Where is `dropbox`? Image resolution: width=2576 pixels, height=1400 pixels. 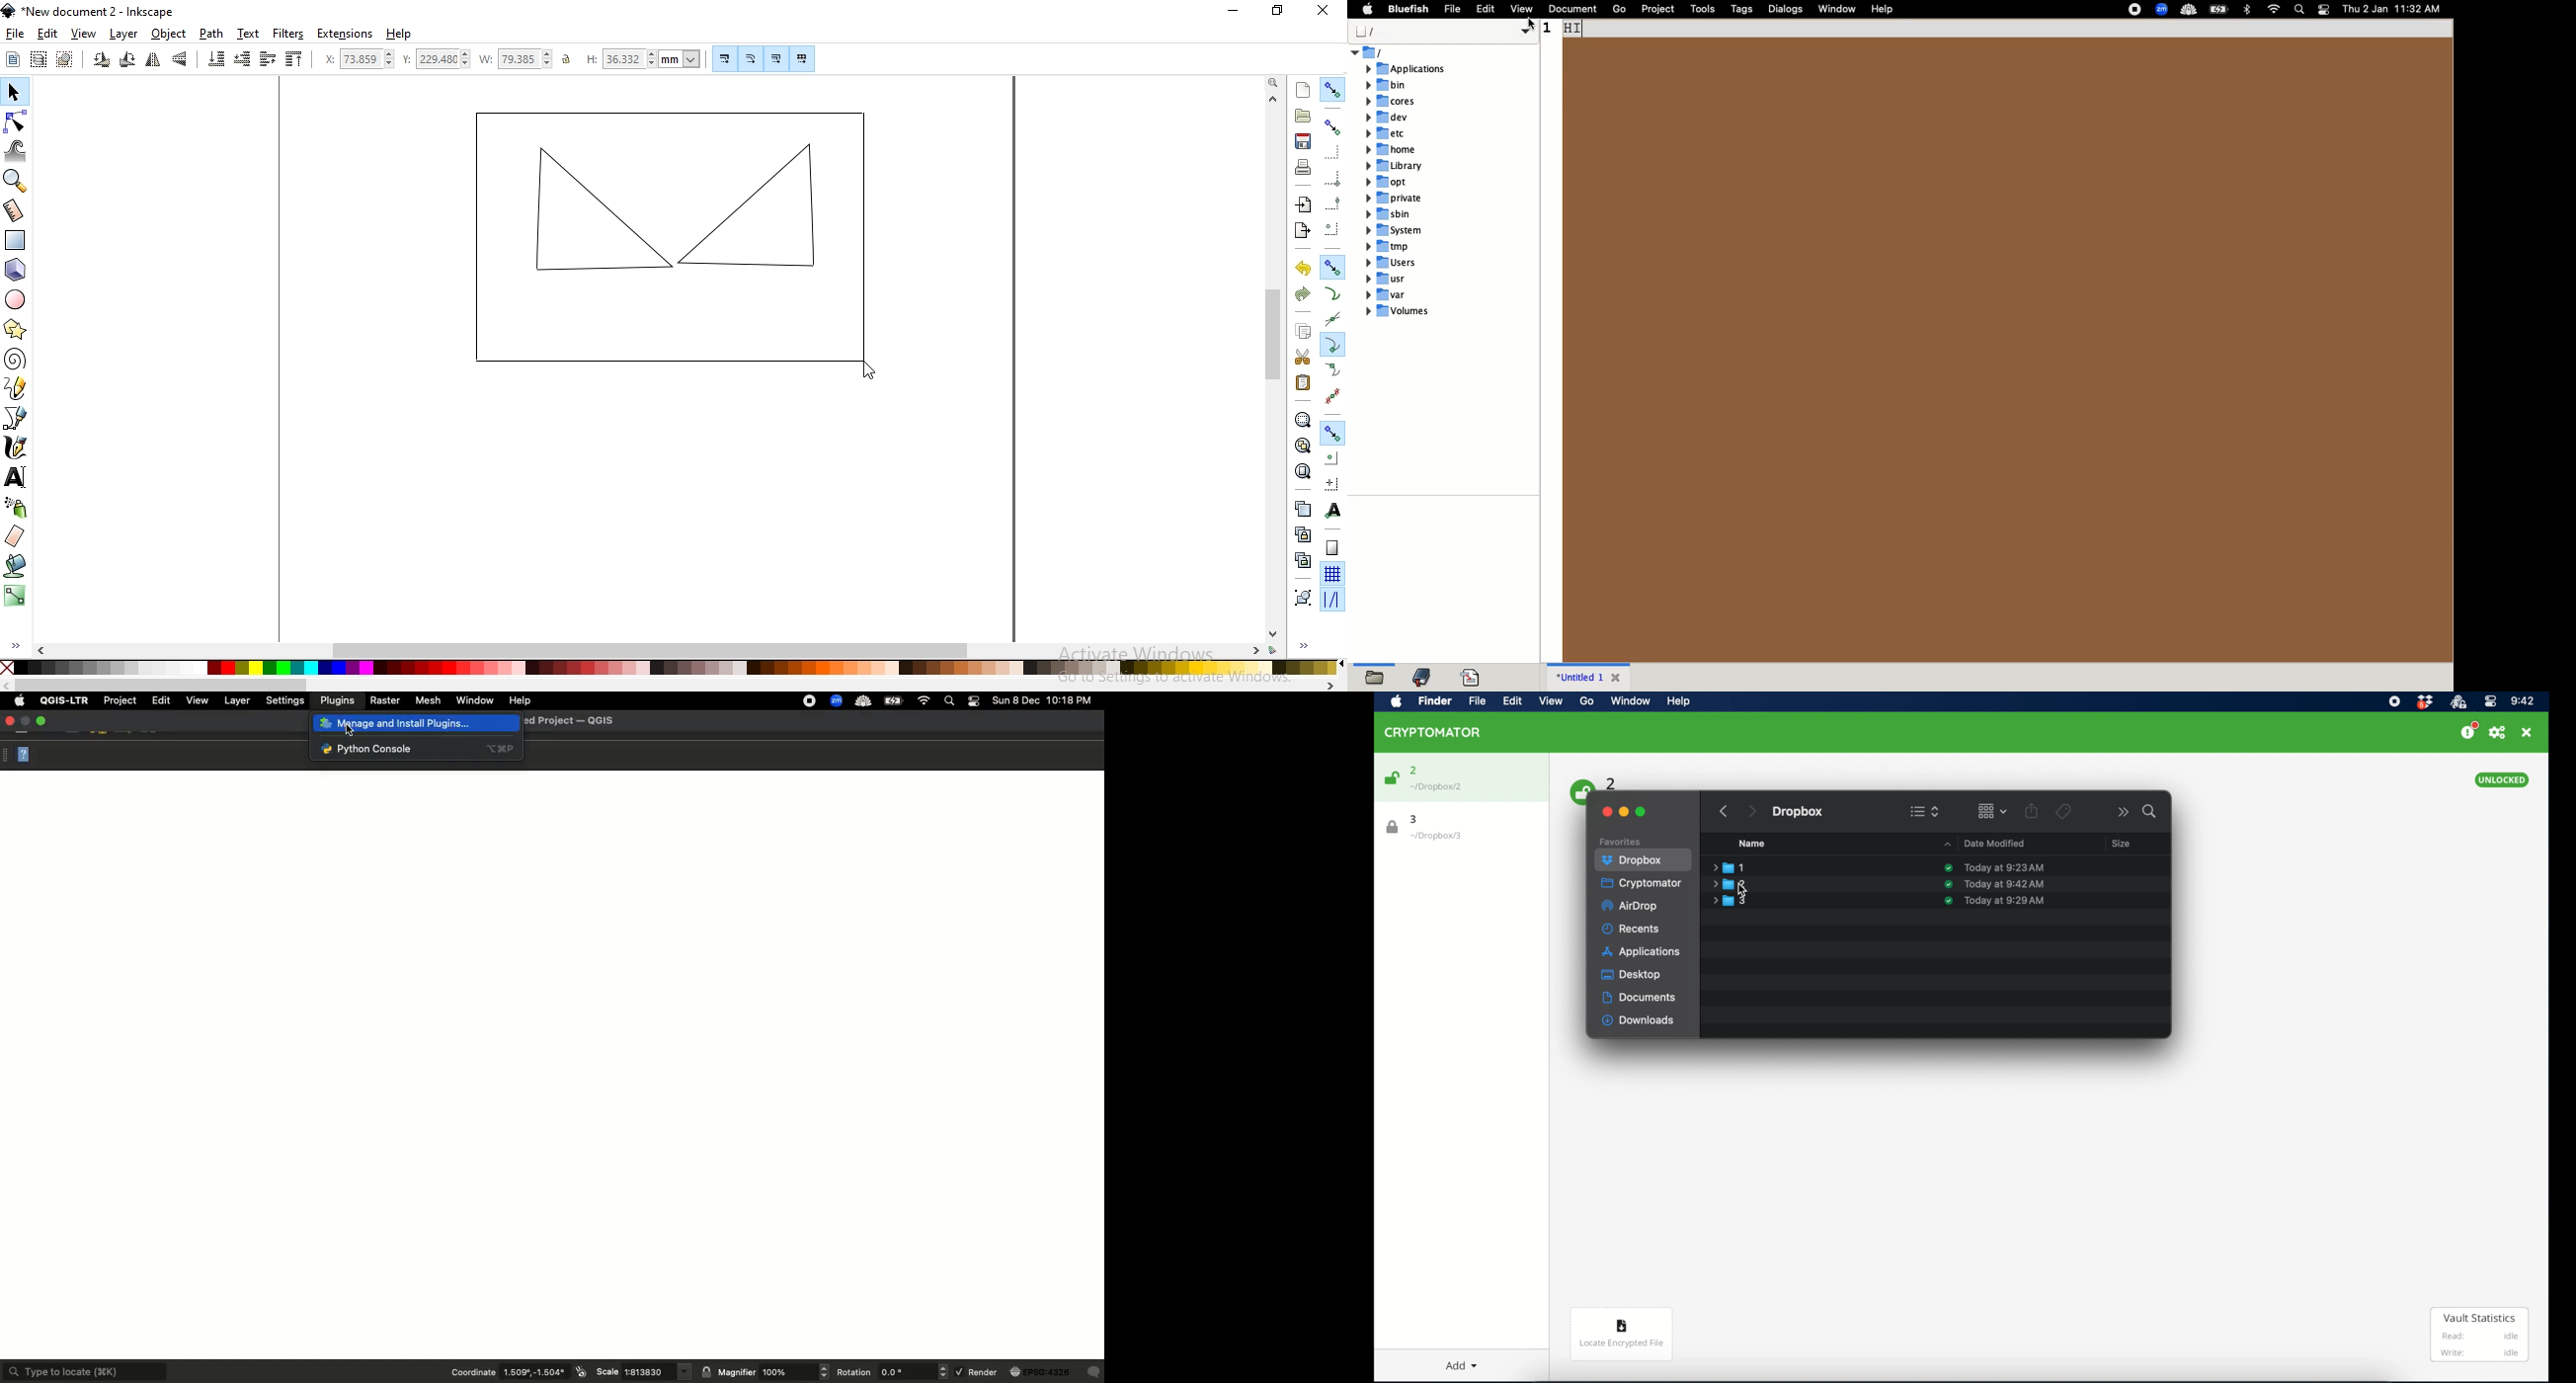
dropbox is located at coordinates (1799, 813).